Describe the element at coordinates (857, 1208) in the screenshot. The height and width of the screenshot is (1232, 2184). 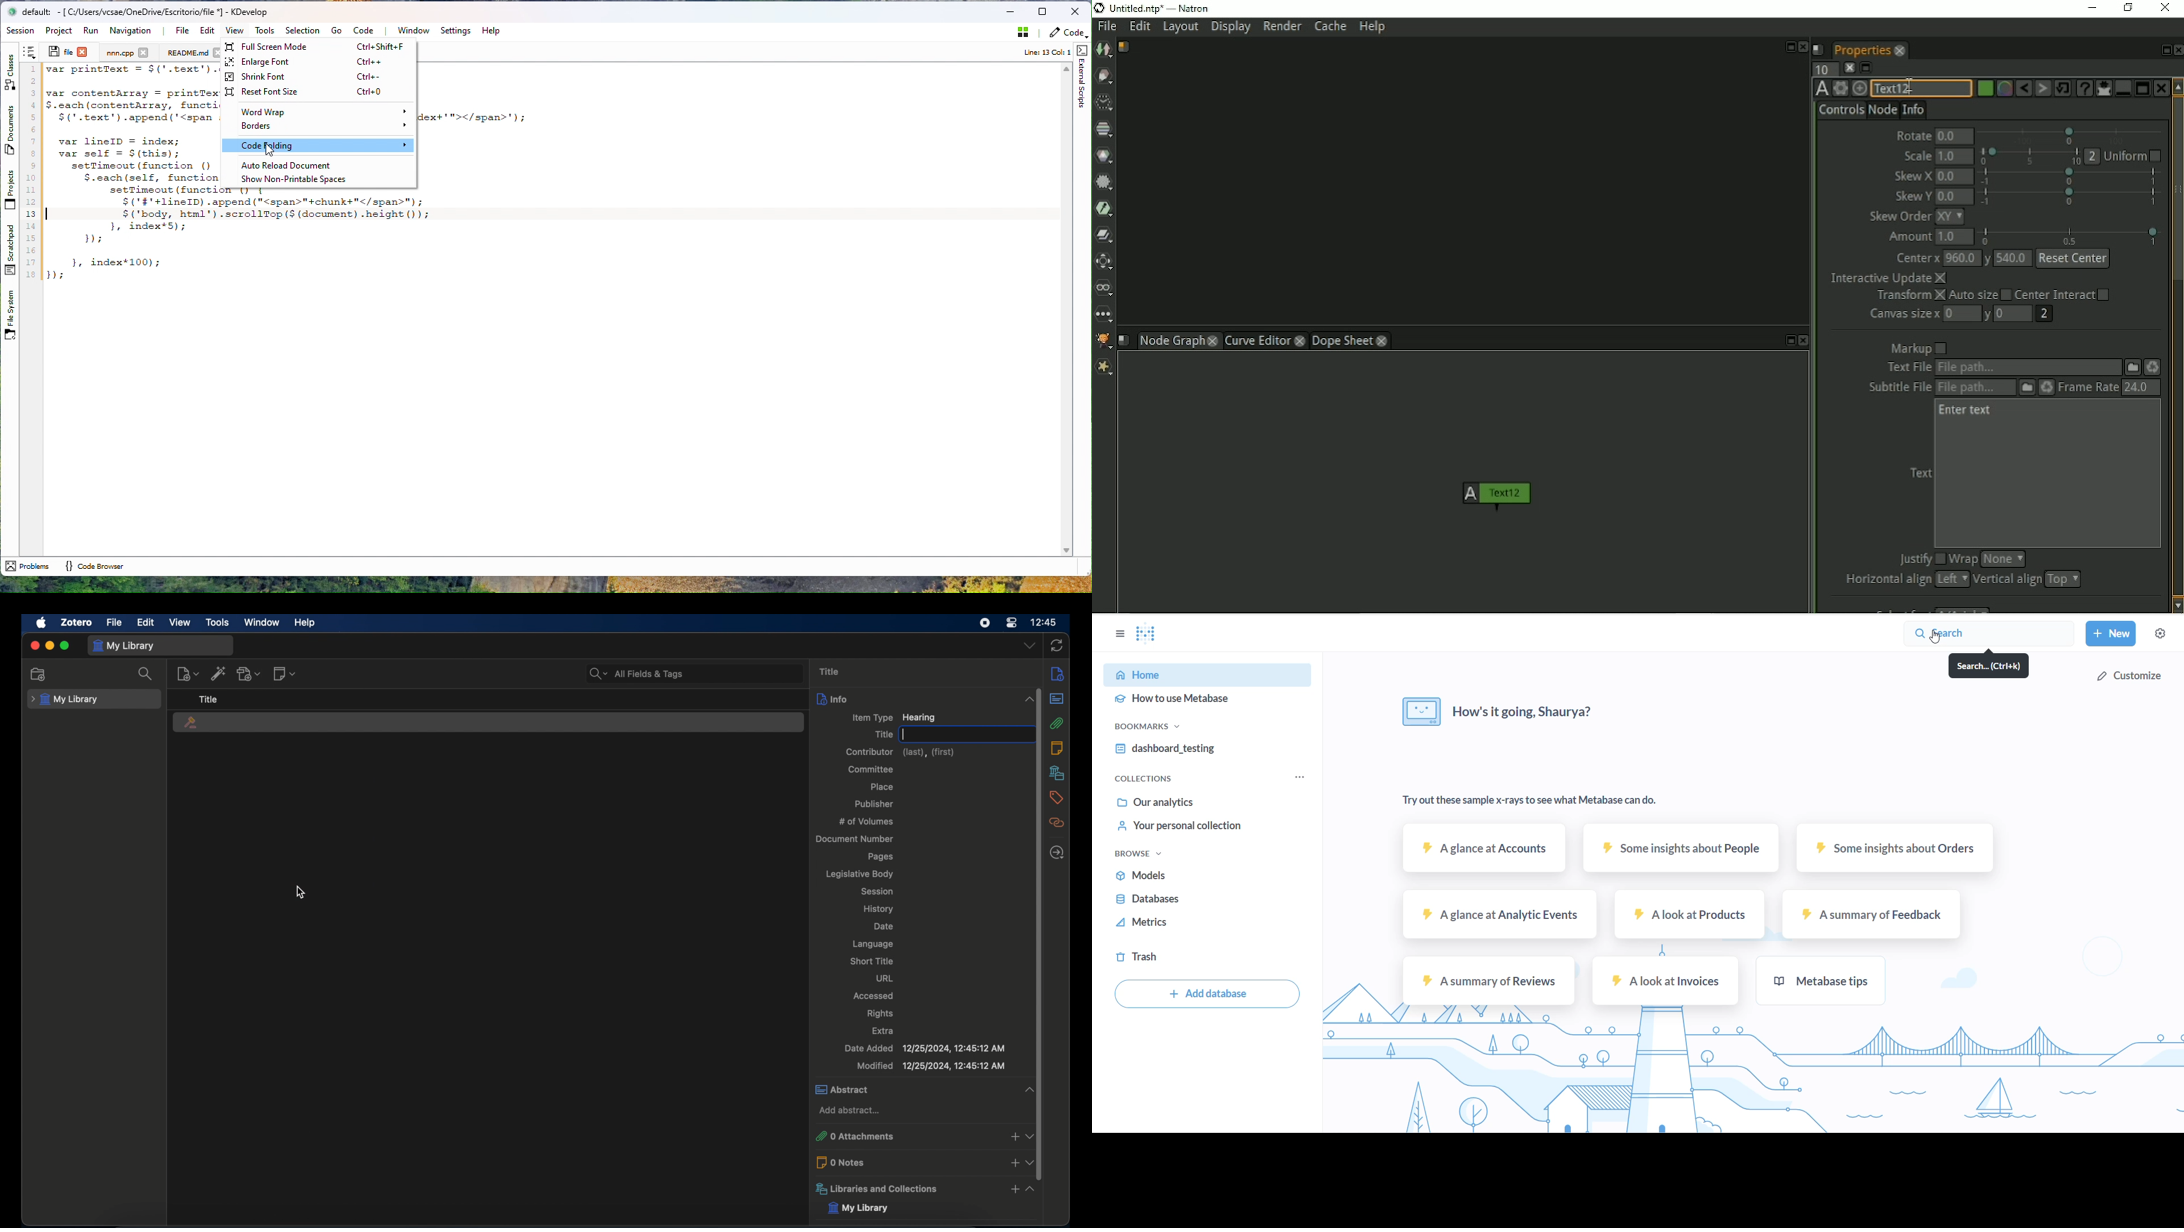
I see `my library` at that location.